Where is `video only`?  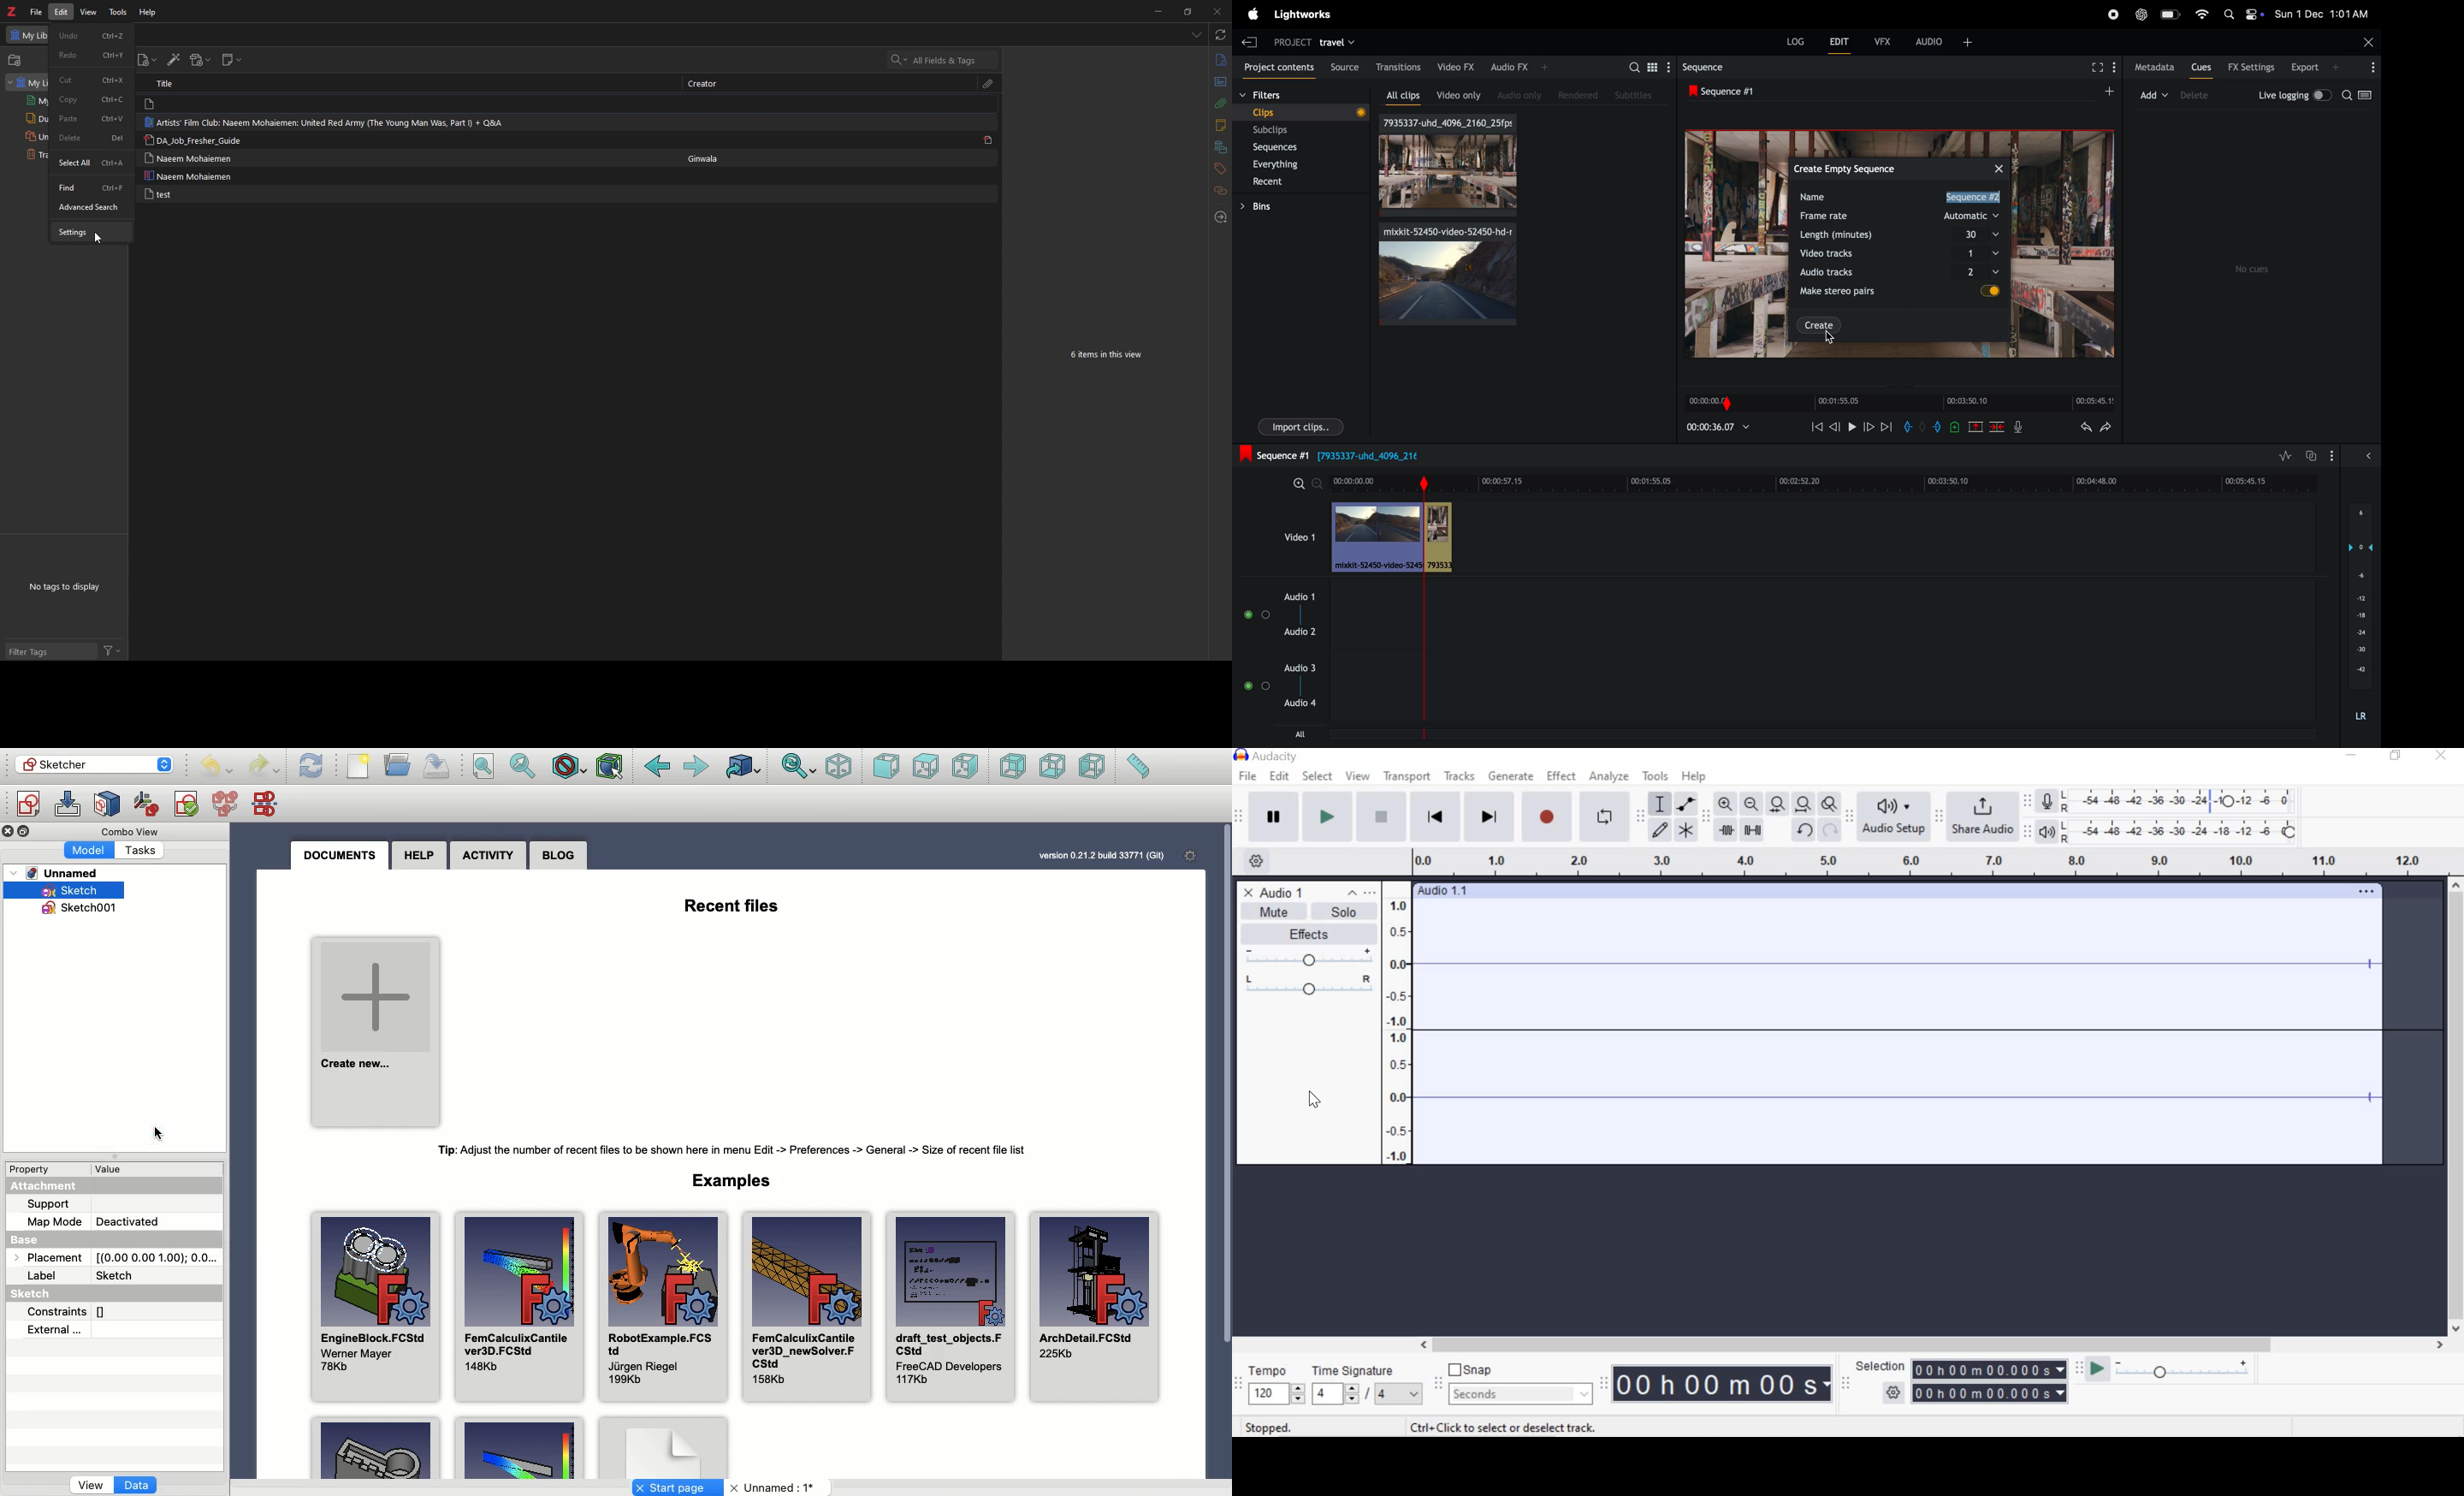
video only is located at coordinates (1458, 94).